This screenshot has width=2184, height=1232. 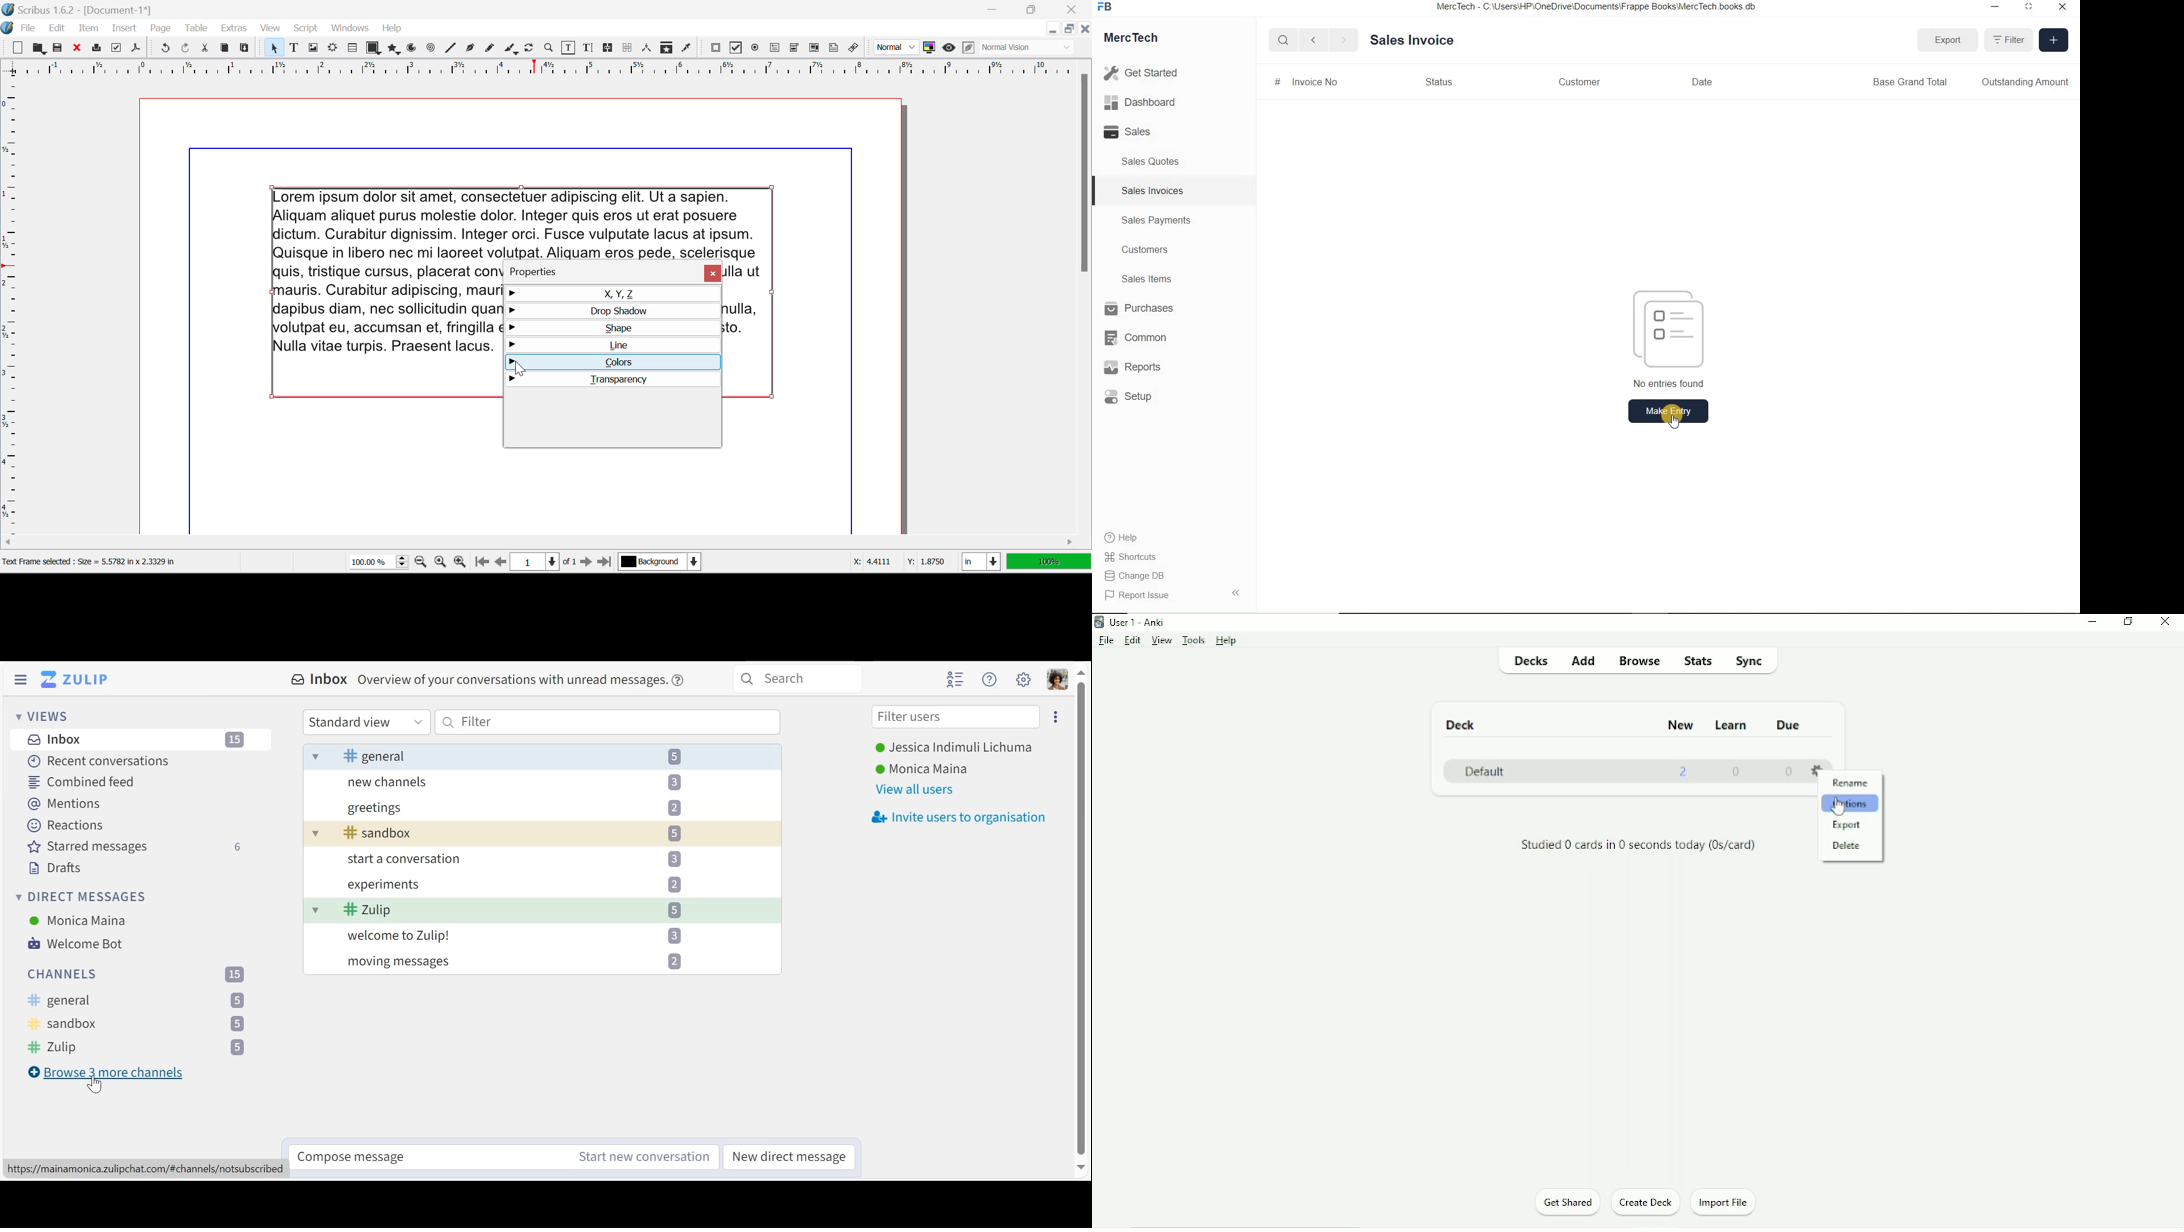 I want to click on Edit Text with Story Editor, so click(x=590, y=48).